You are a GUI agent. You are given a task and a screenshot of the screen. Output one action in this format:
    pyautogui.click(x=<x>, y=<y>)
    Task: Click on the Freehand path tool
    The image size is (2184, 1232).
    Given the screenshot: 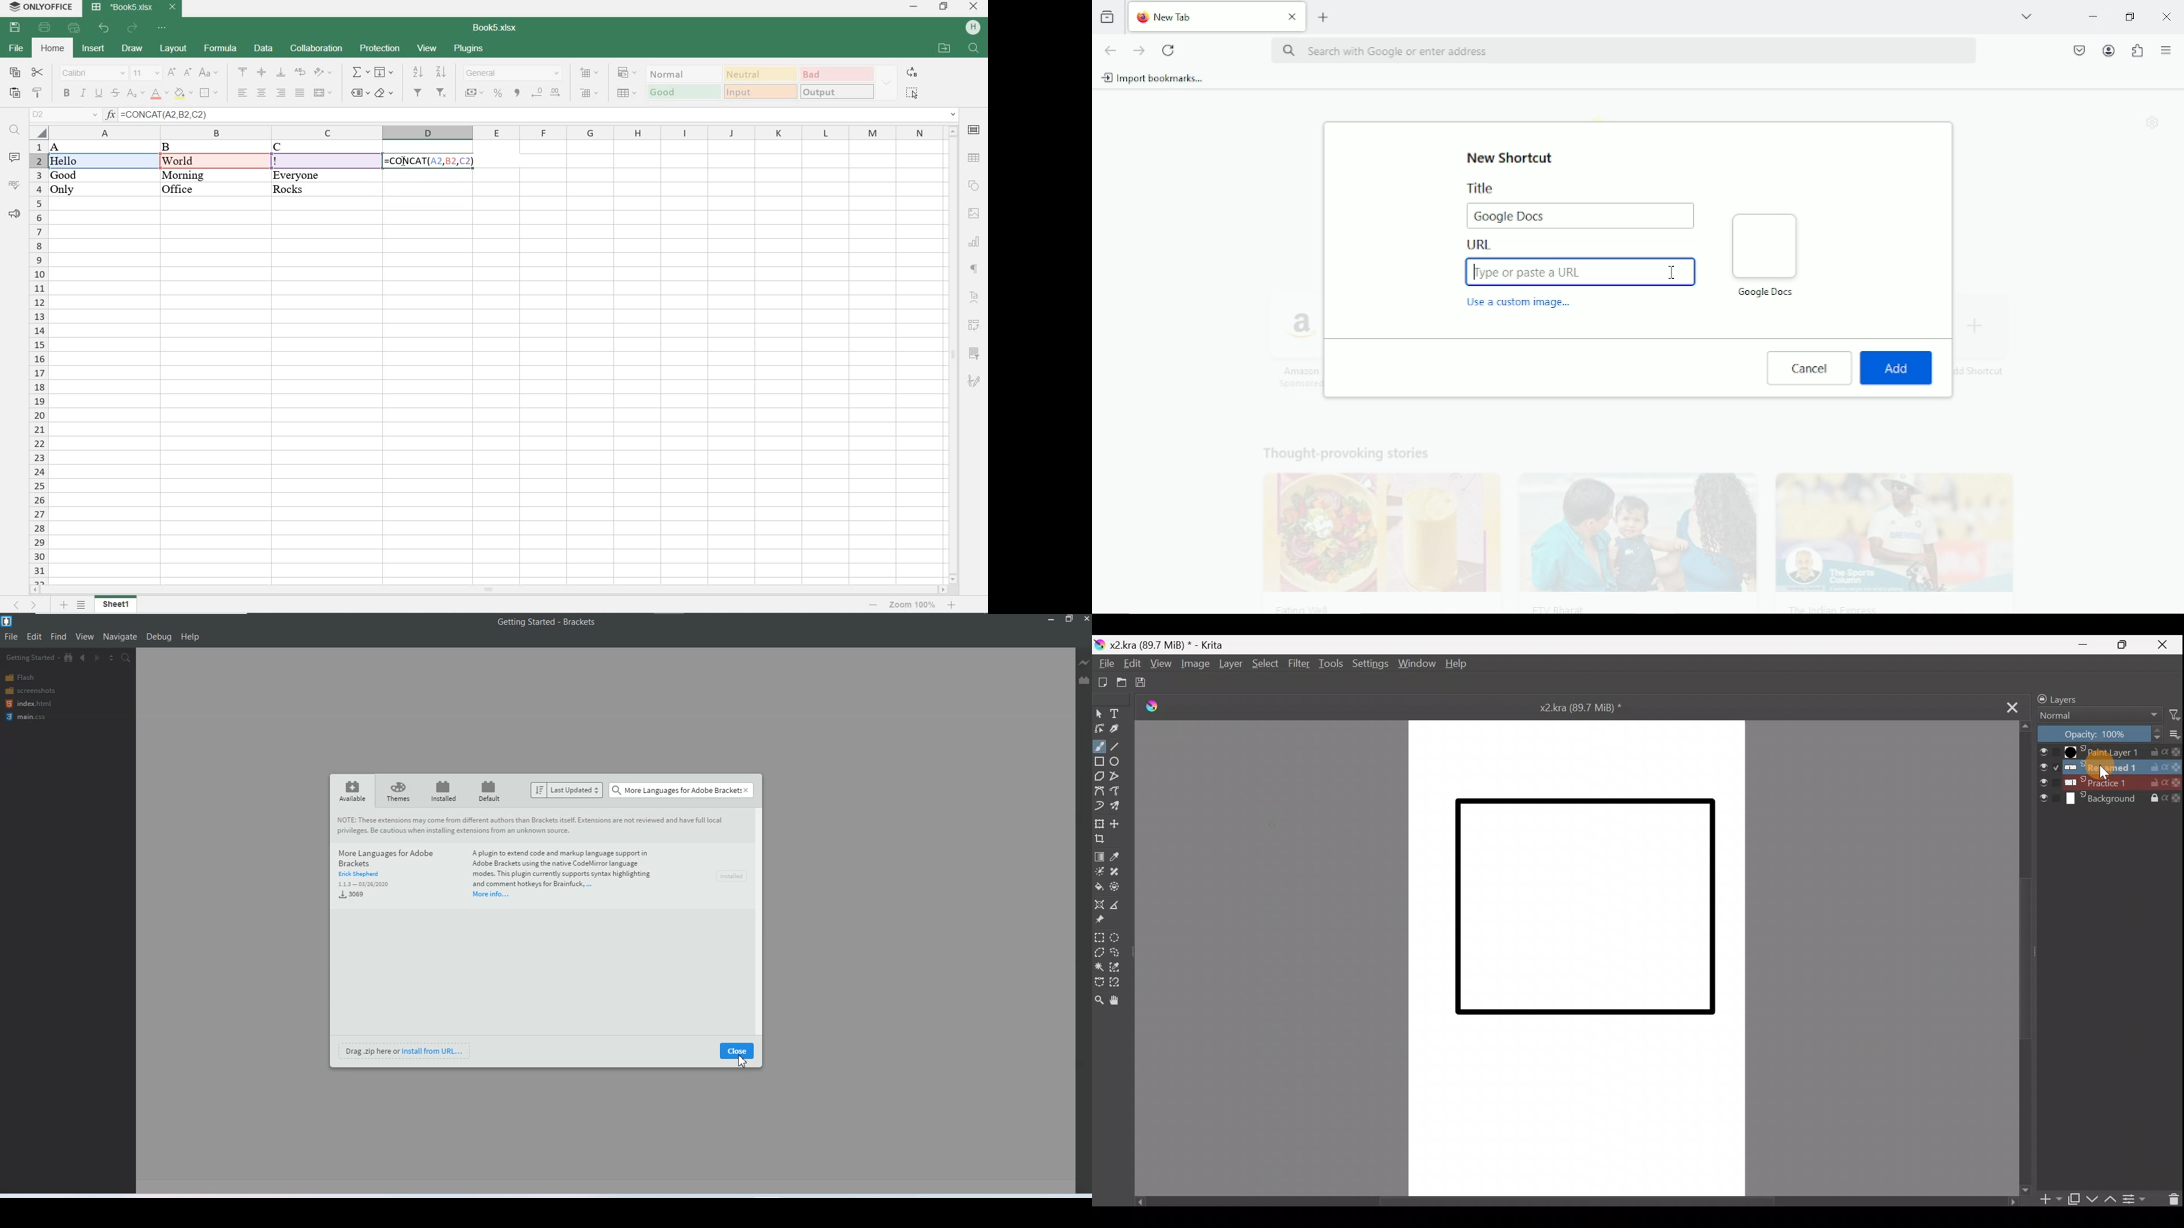 What is the action you would take?
    pyautogui.click(x=1117, y=792)
    